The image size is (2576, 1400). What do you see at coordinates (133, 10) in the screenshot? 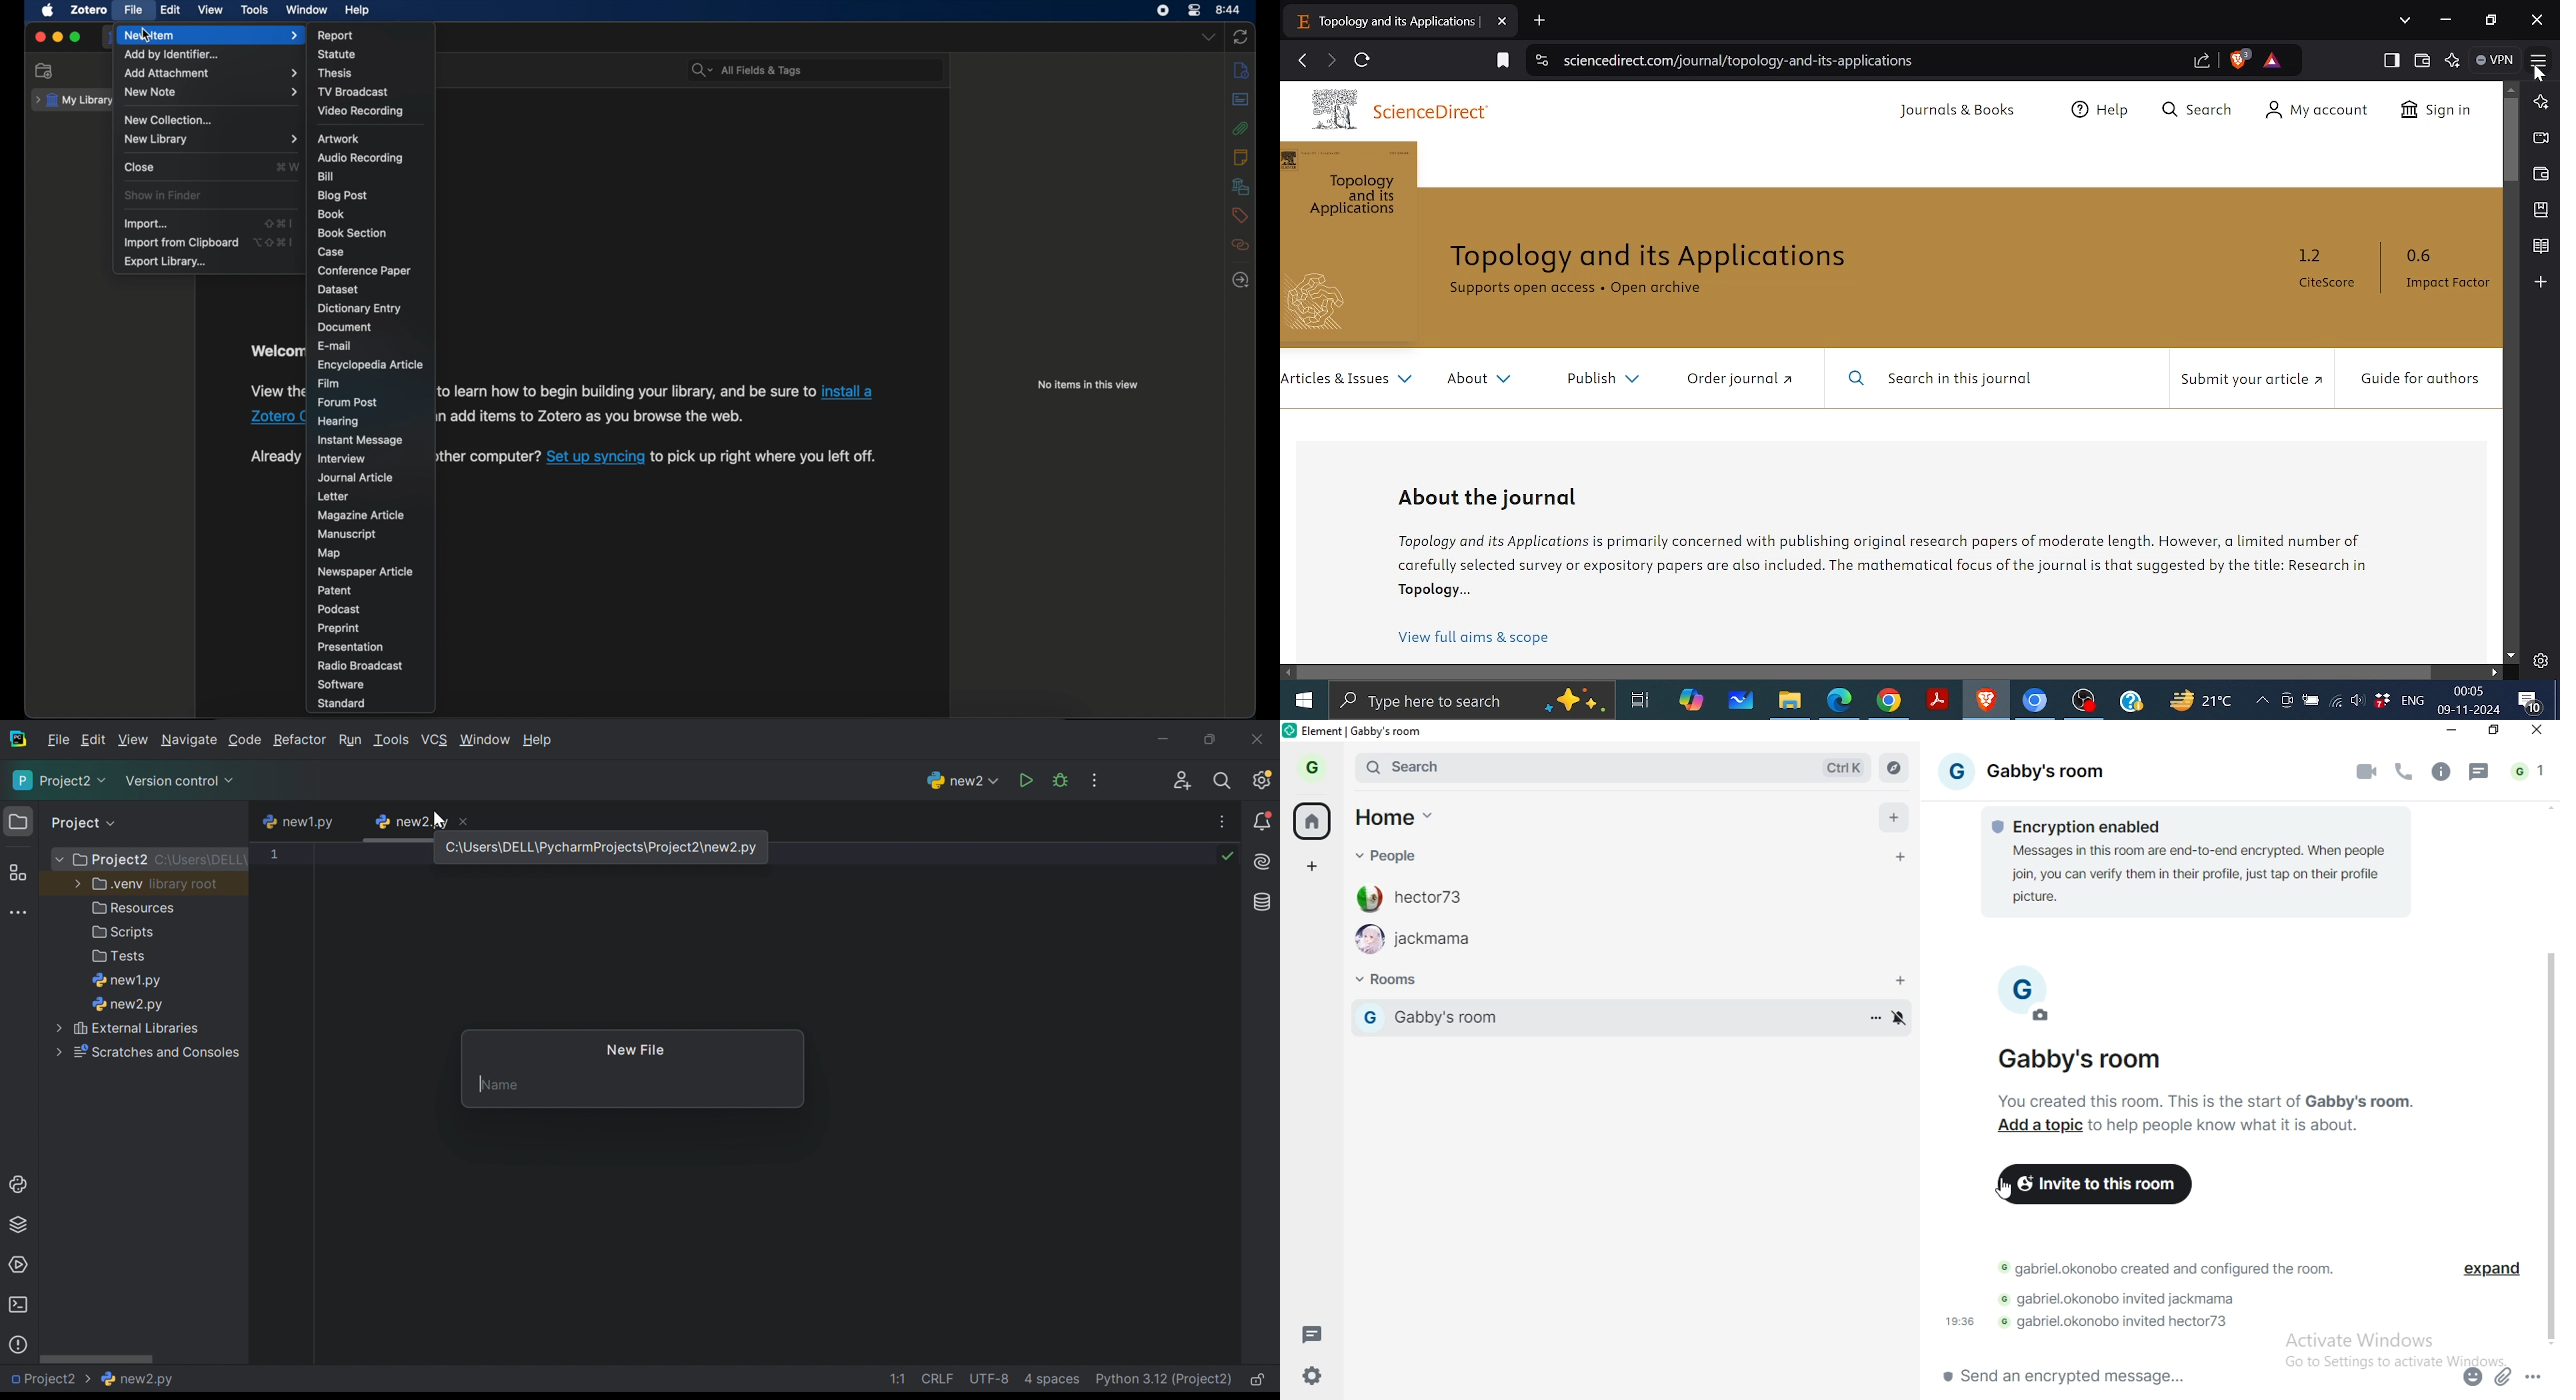
I see `file` at bounding box center [133, 10].